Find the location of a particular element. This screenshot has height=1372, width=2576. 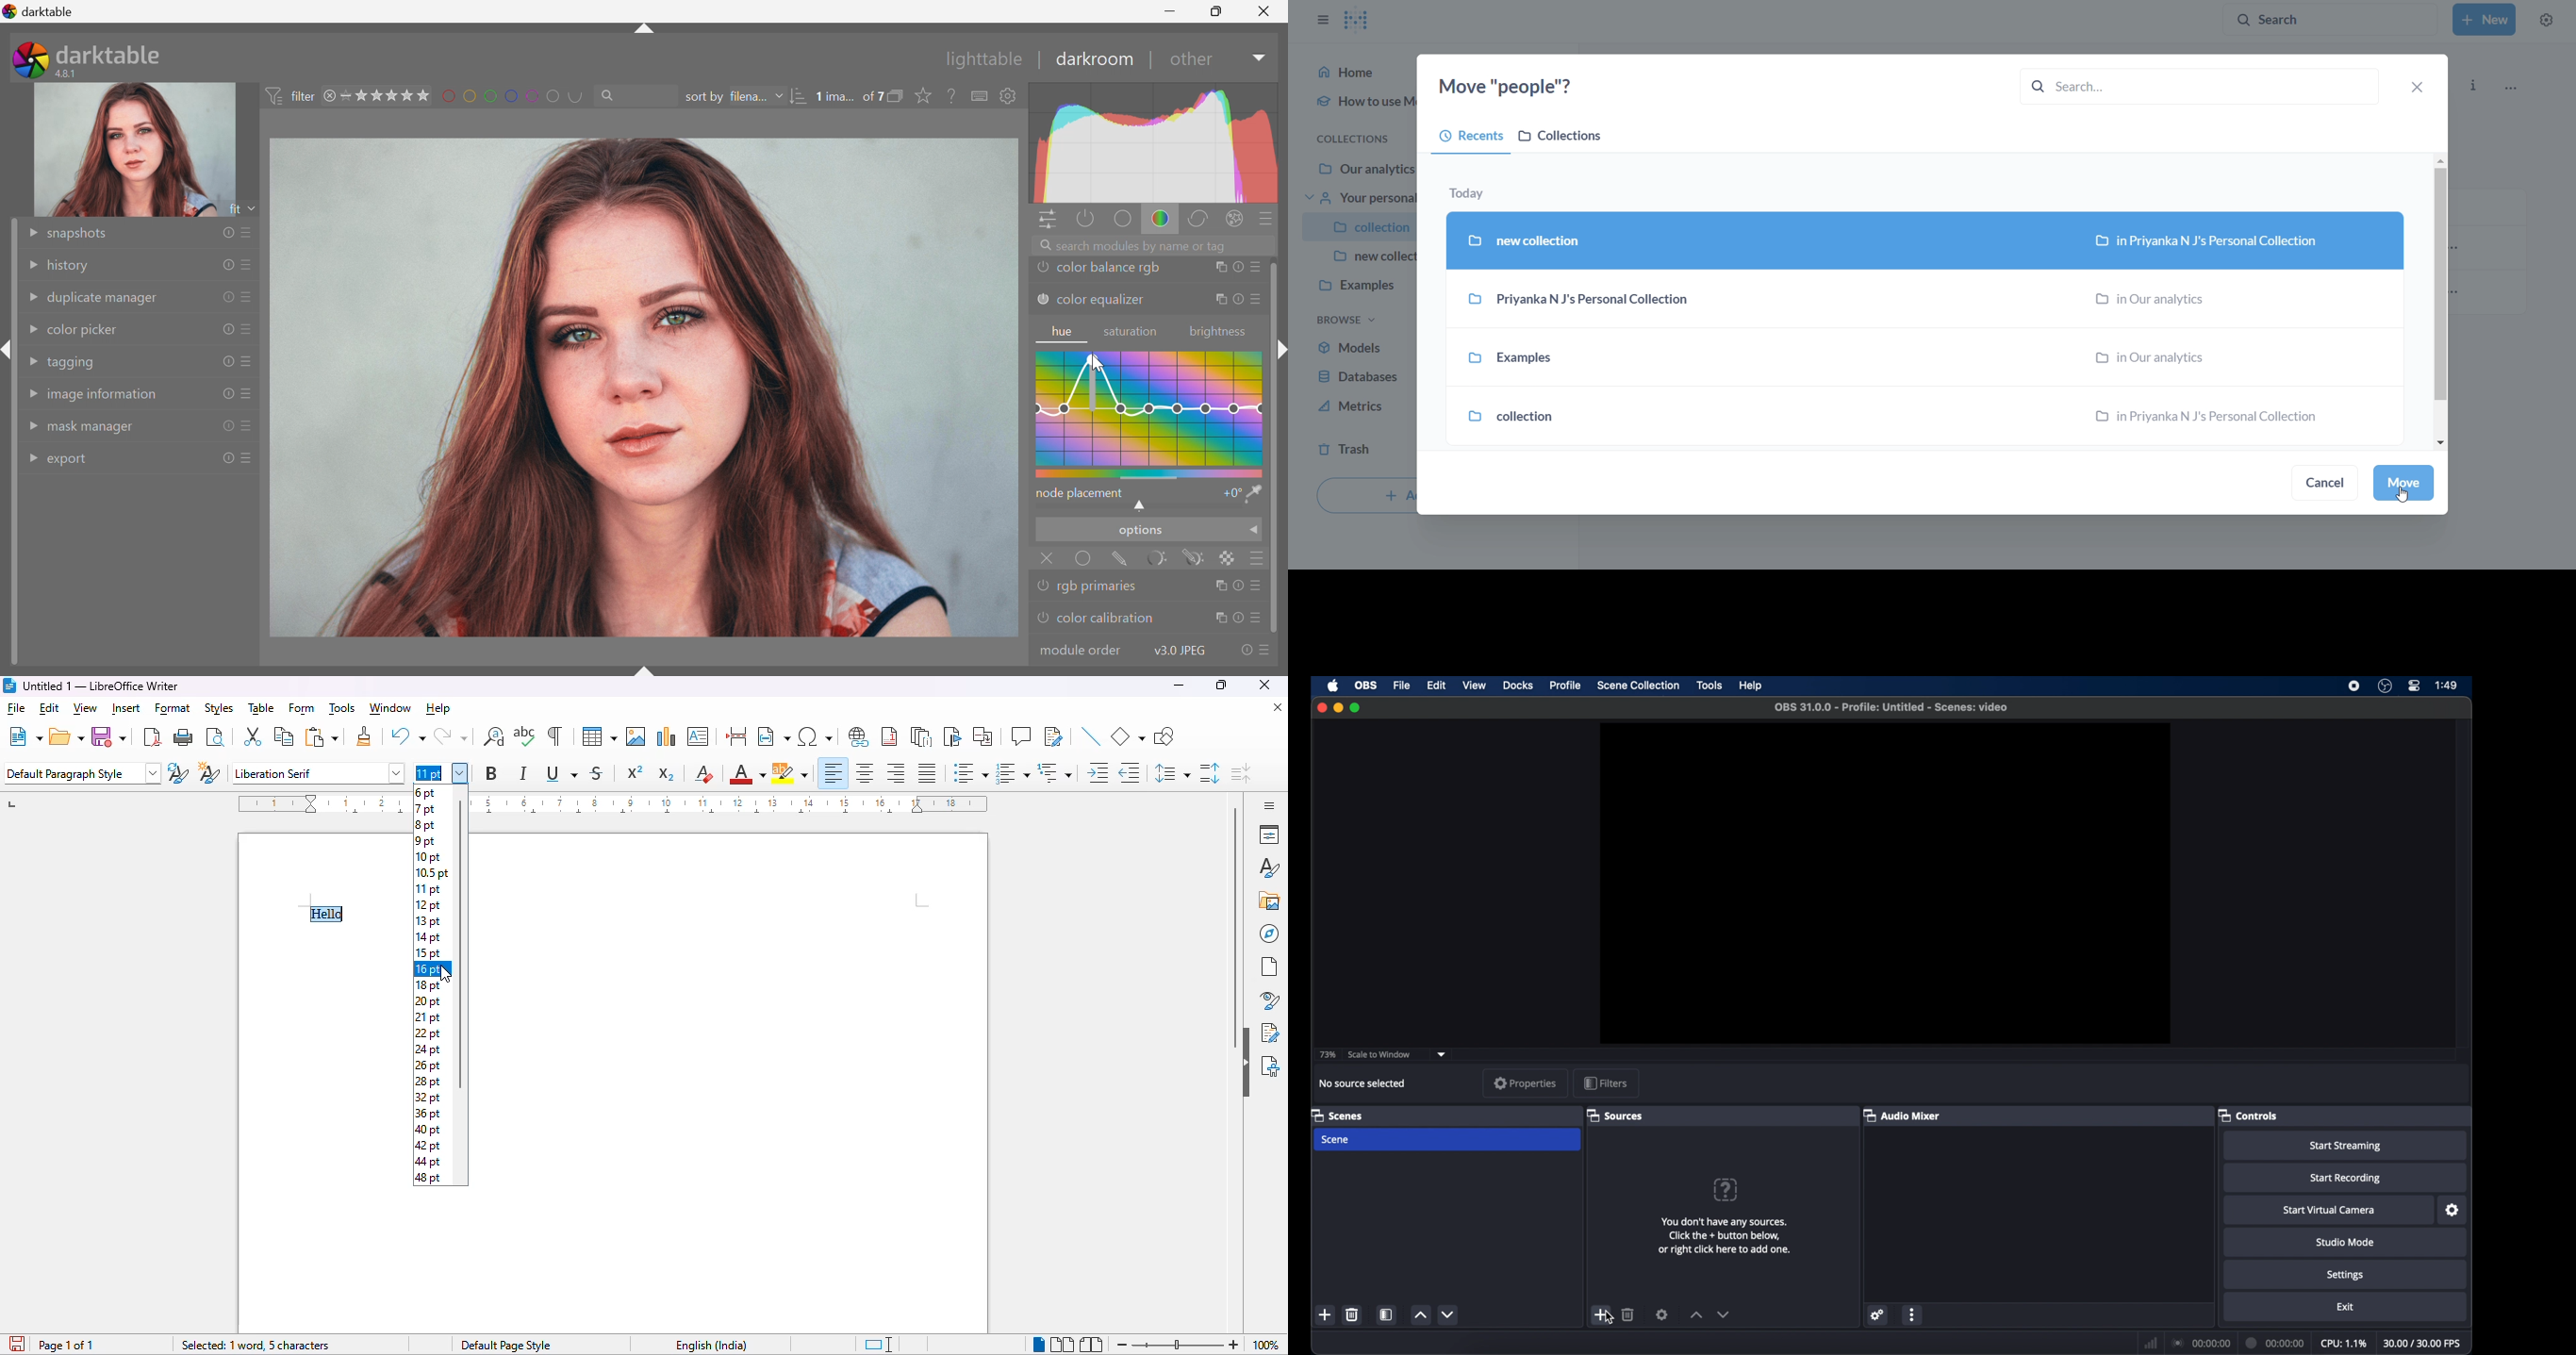

presets is located at coordinates (1267, 218).